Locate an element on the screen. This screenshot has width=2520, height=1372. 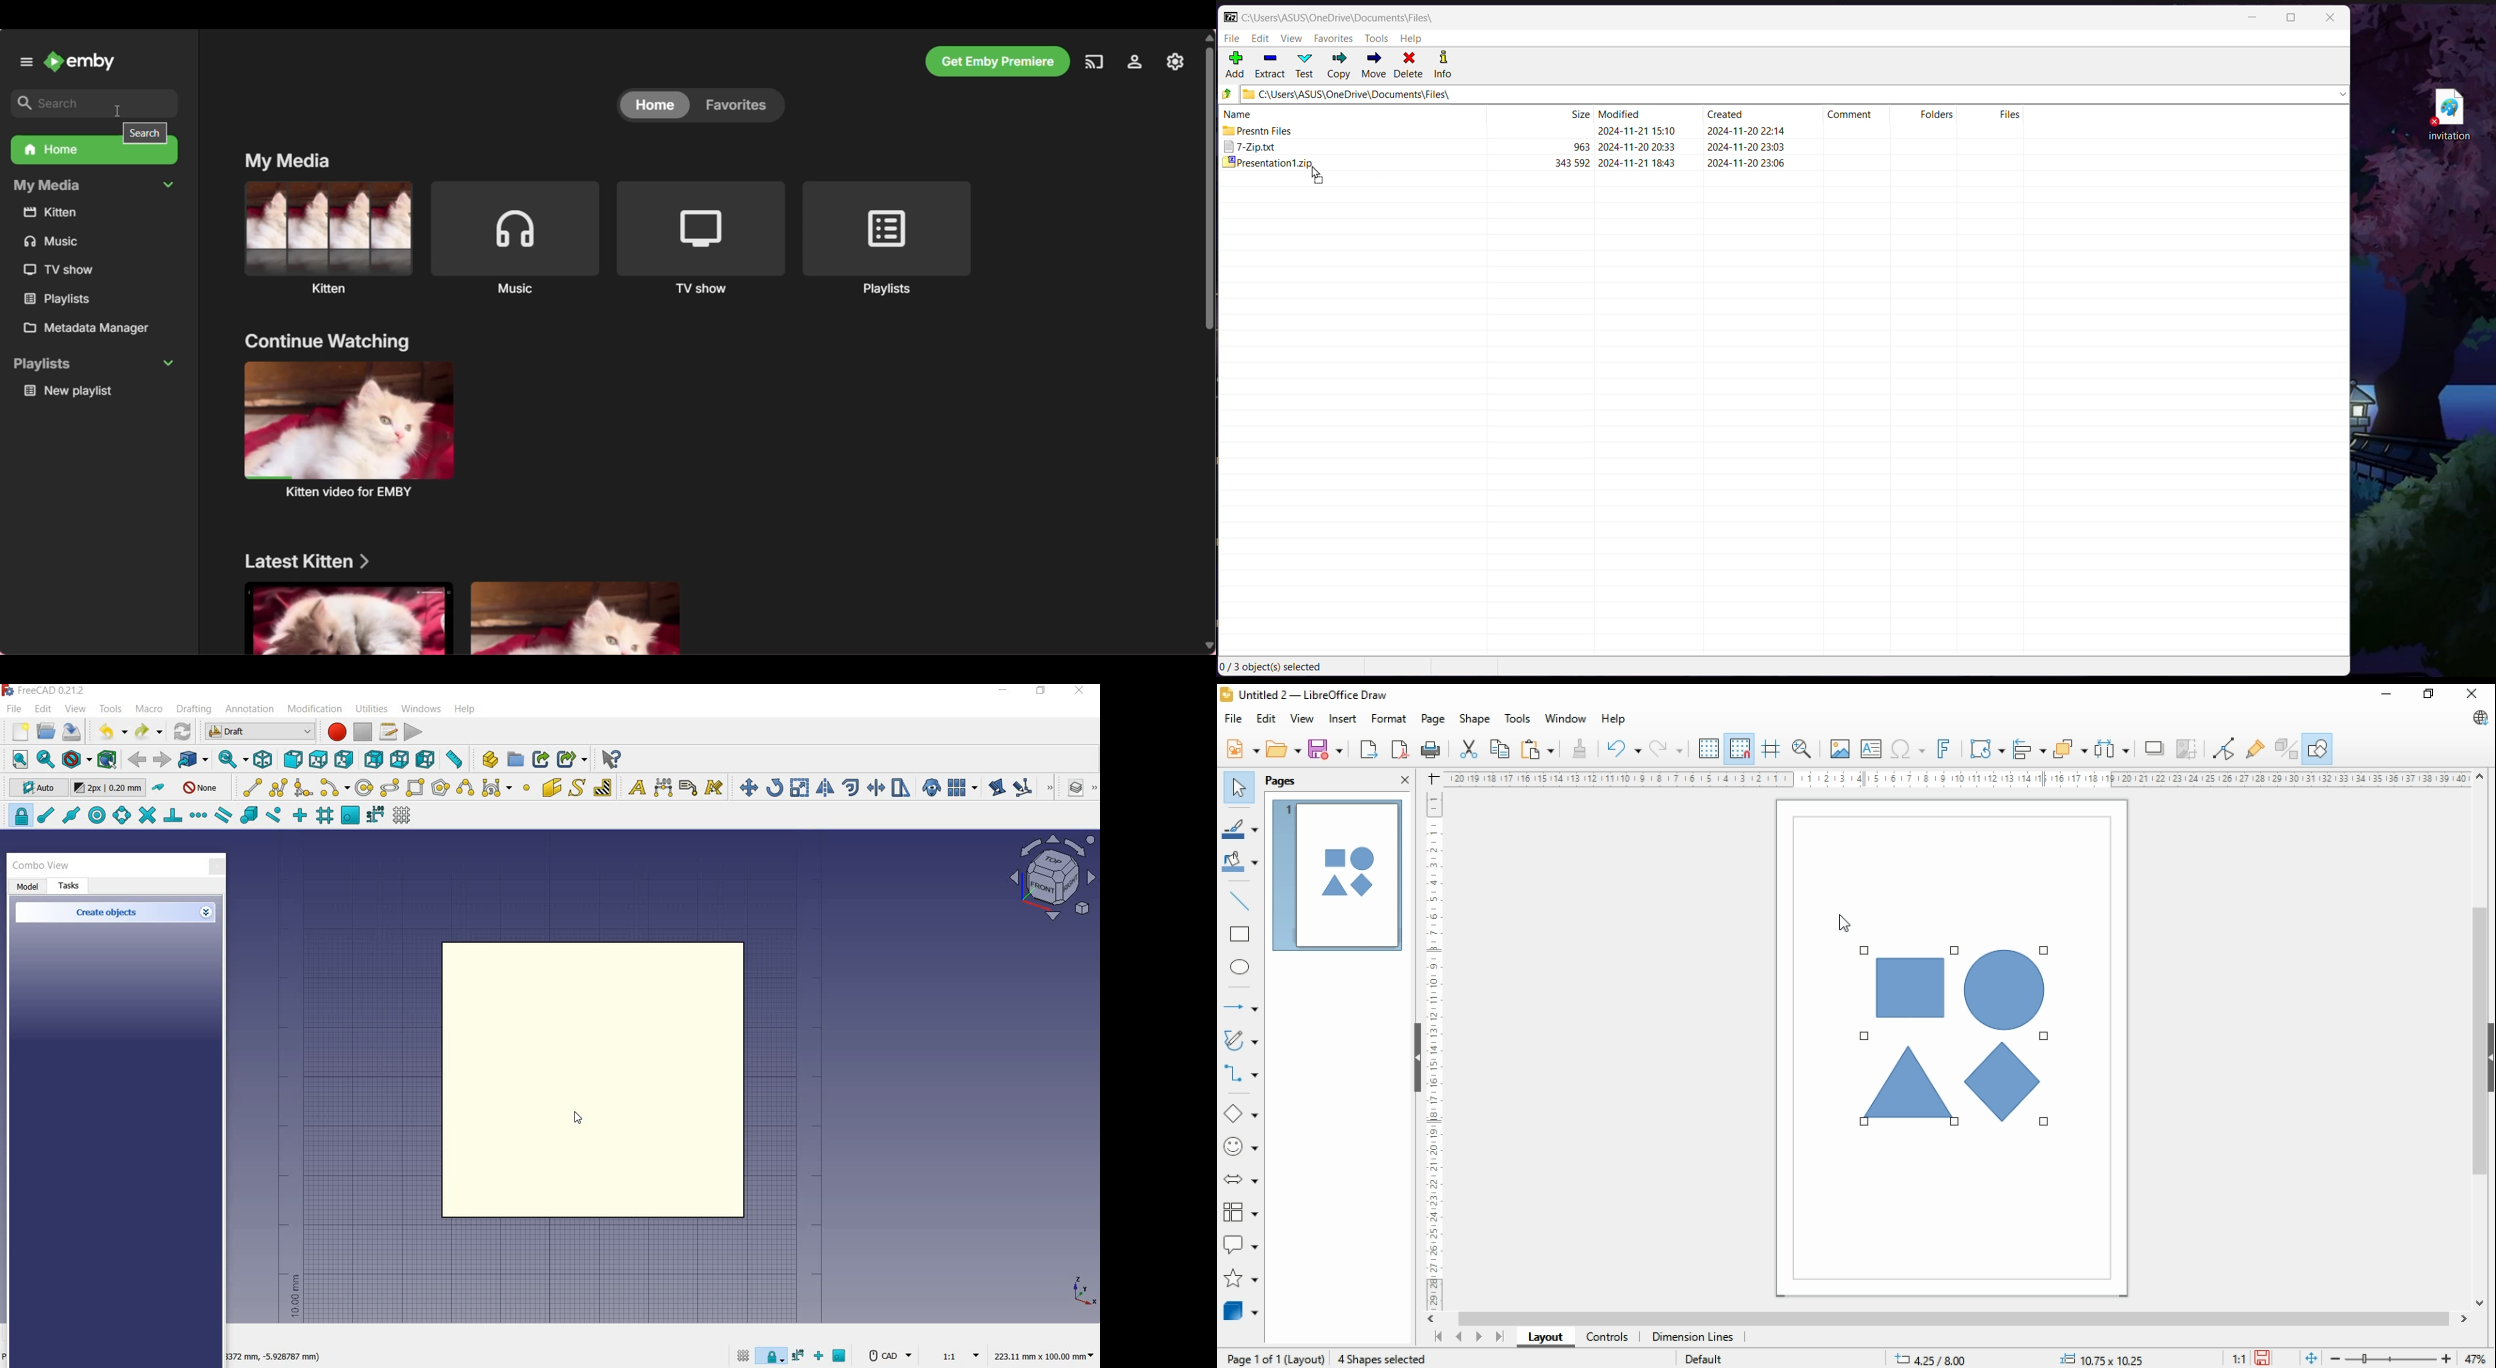
snap lock is located at coordinates (773, 1353).